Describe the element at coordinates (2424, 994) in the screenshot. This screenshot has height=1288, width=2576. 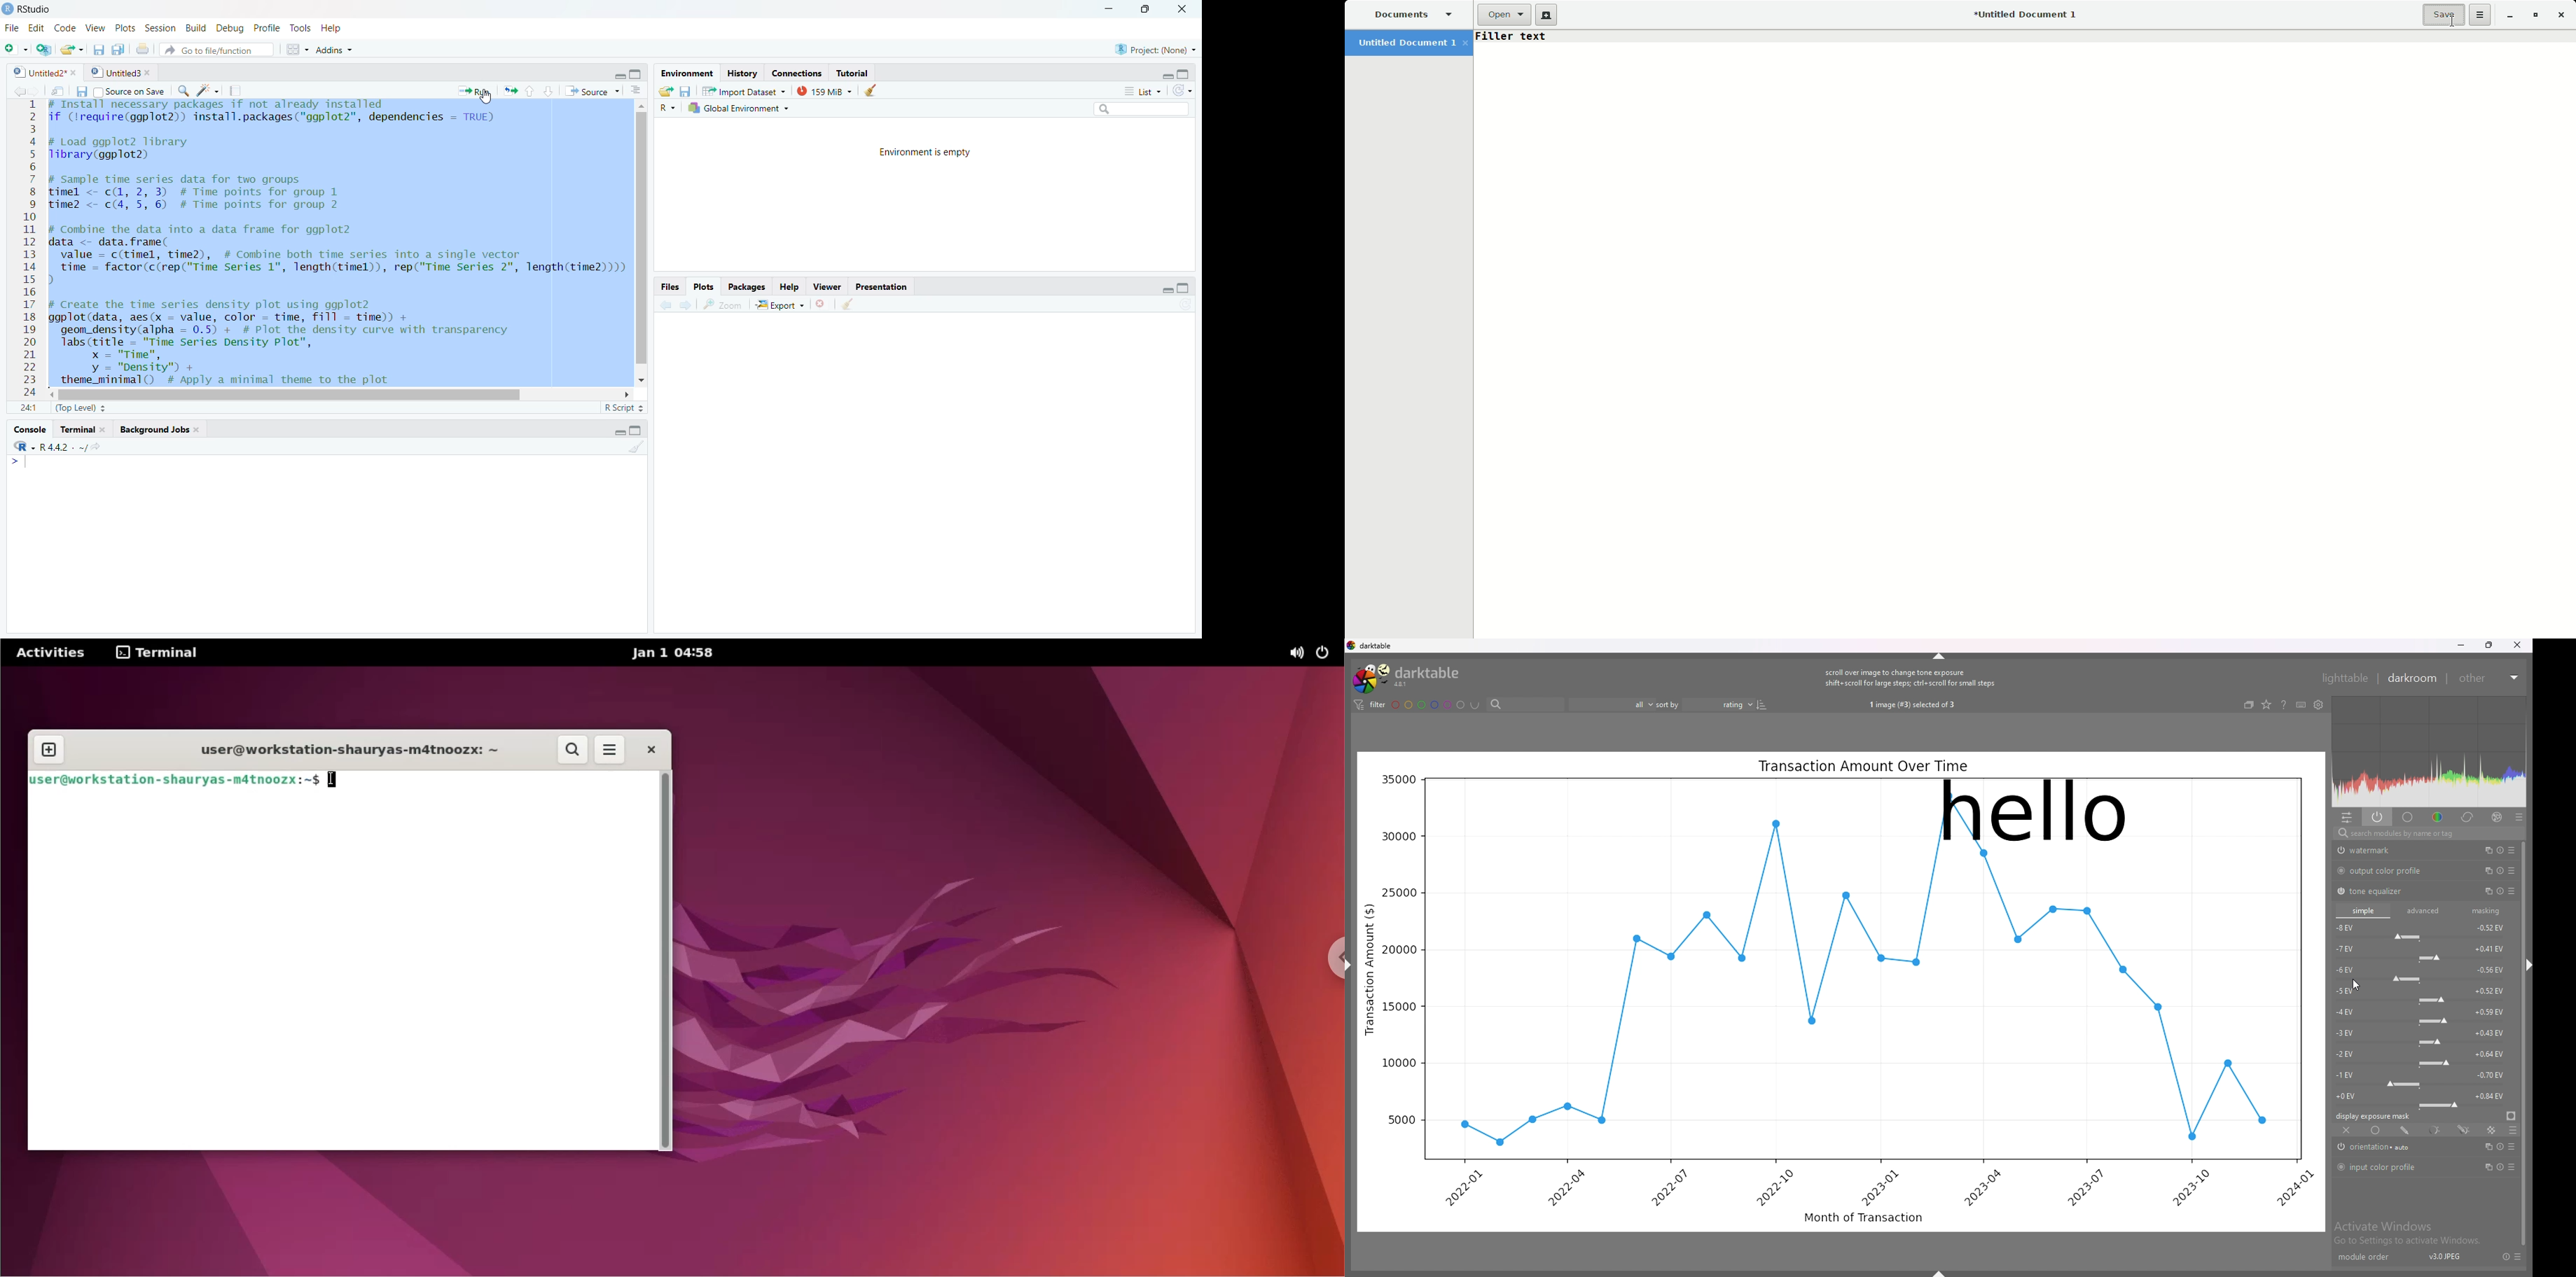
I see `-5 EV force` at that location.